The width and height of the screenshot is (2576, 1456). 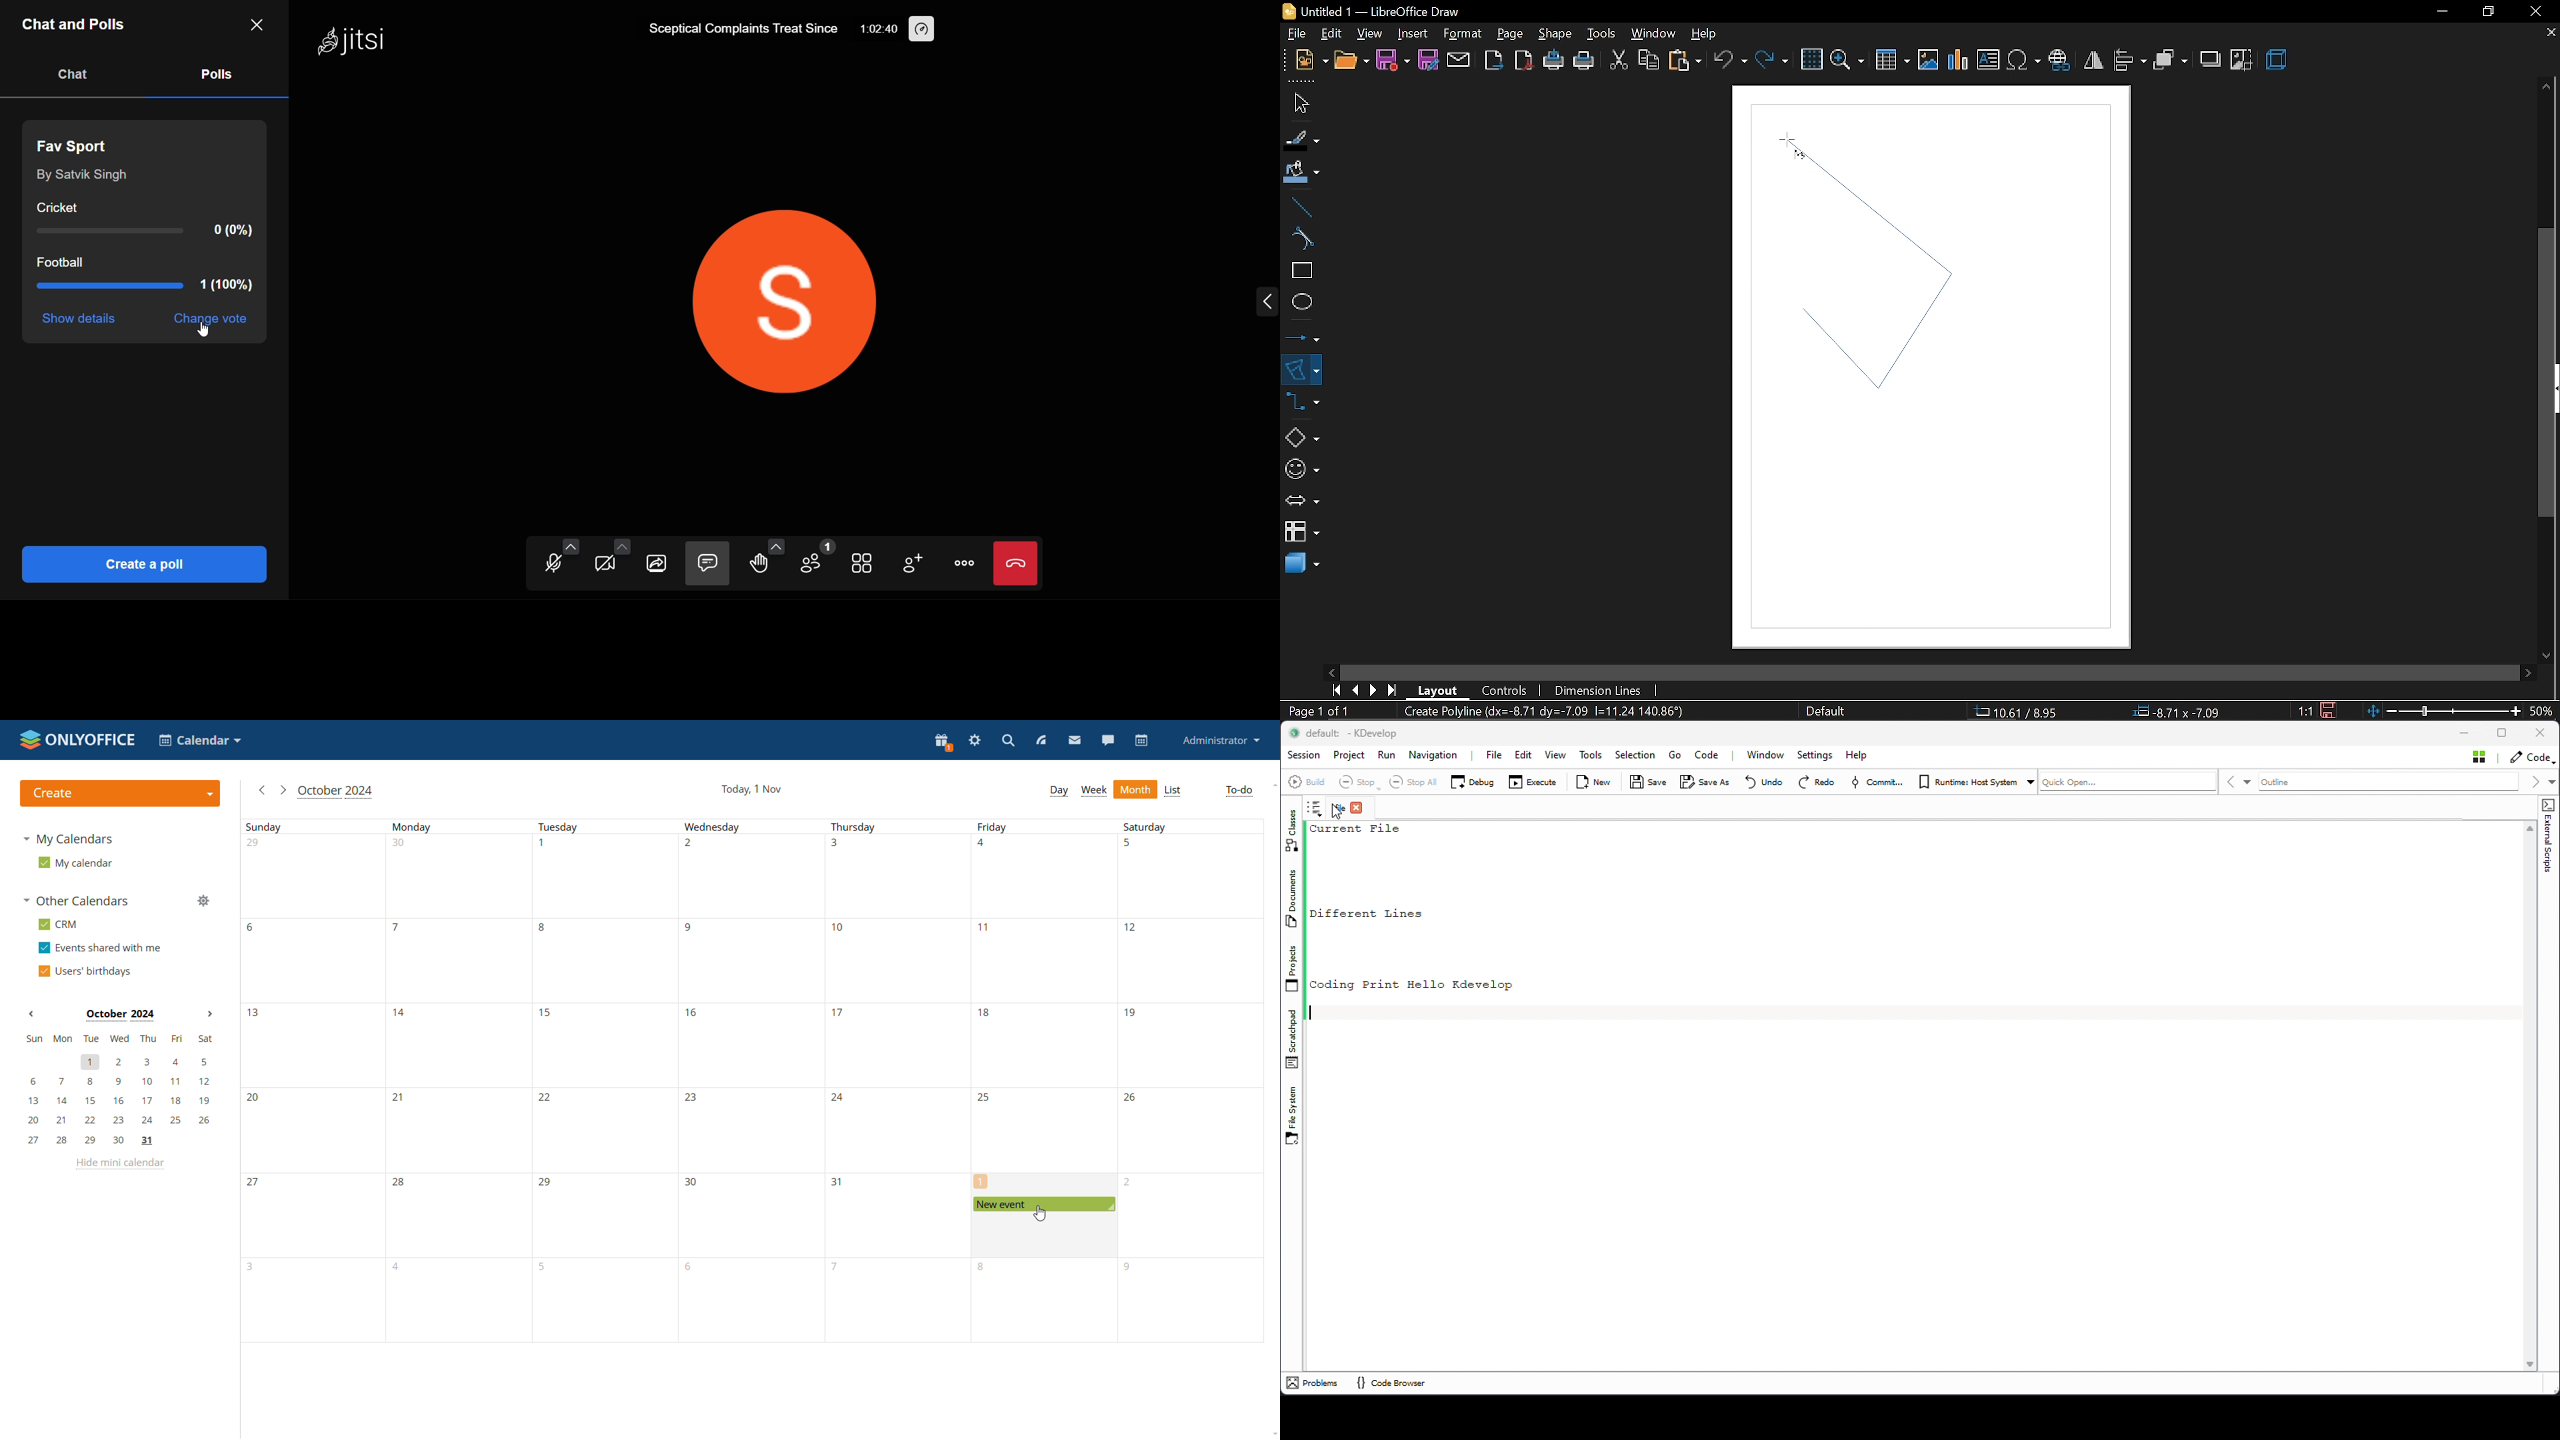 I want to click on move up, so click(x=2547, y=87).